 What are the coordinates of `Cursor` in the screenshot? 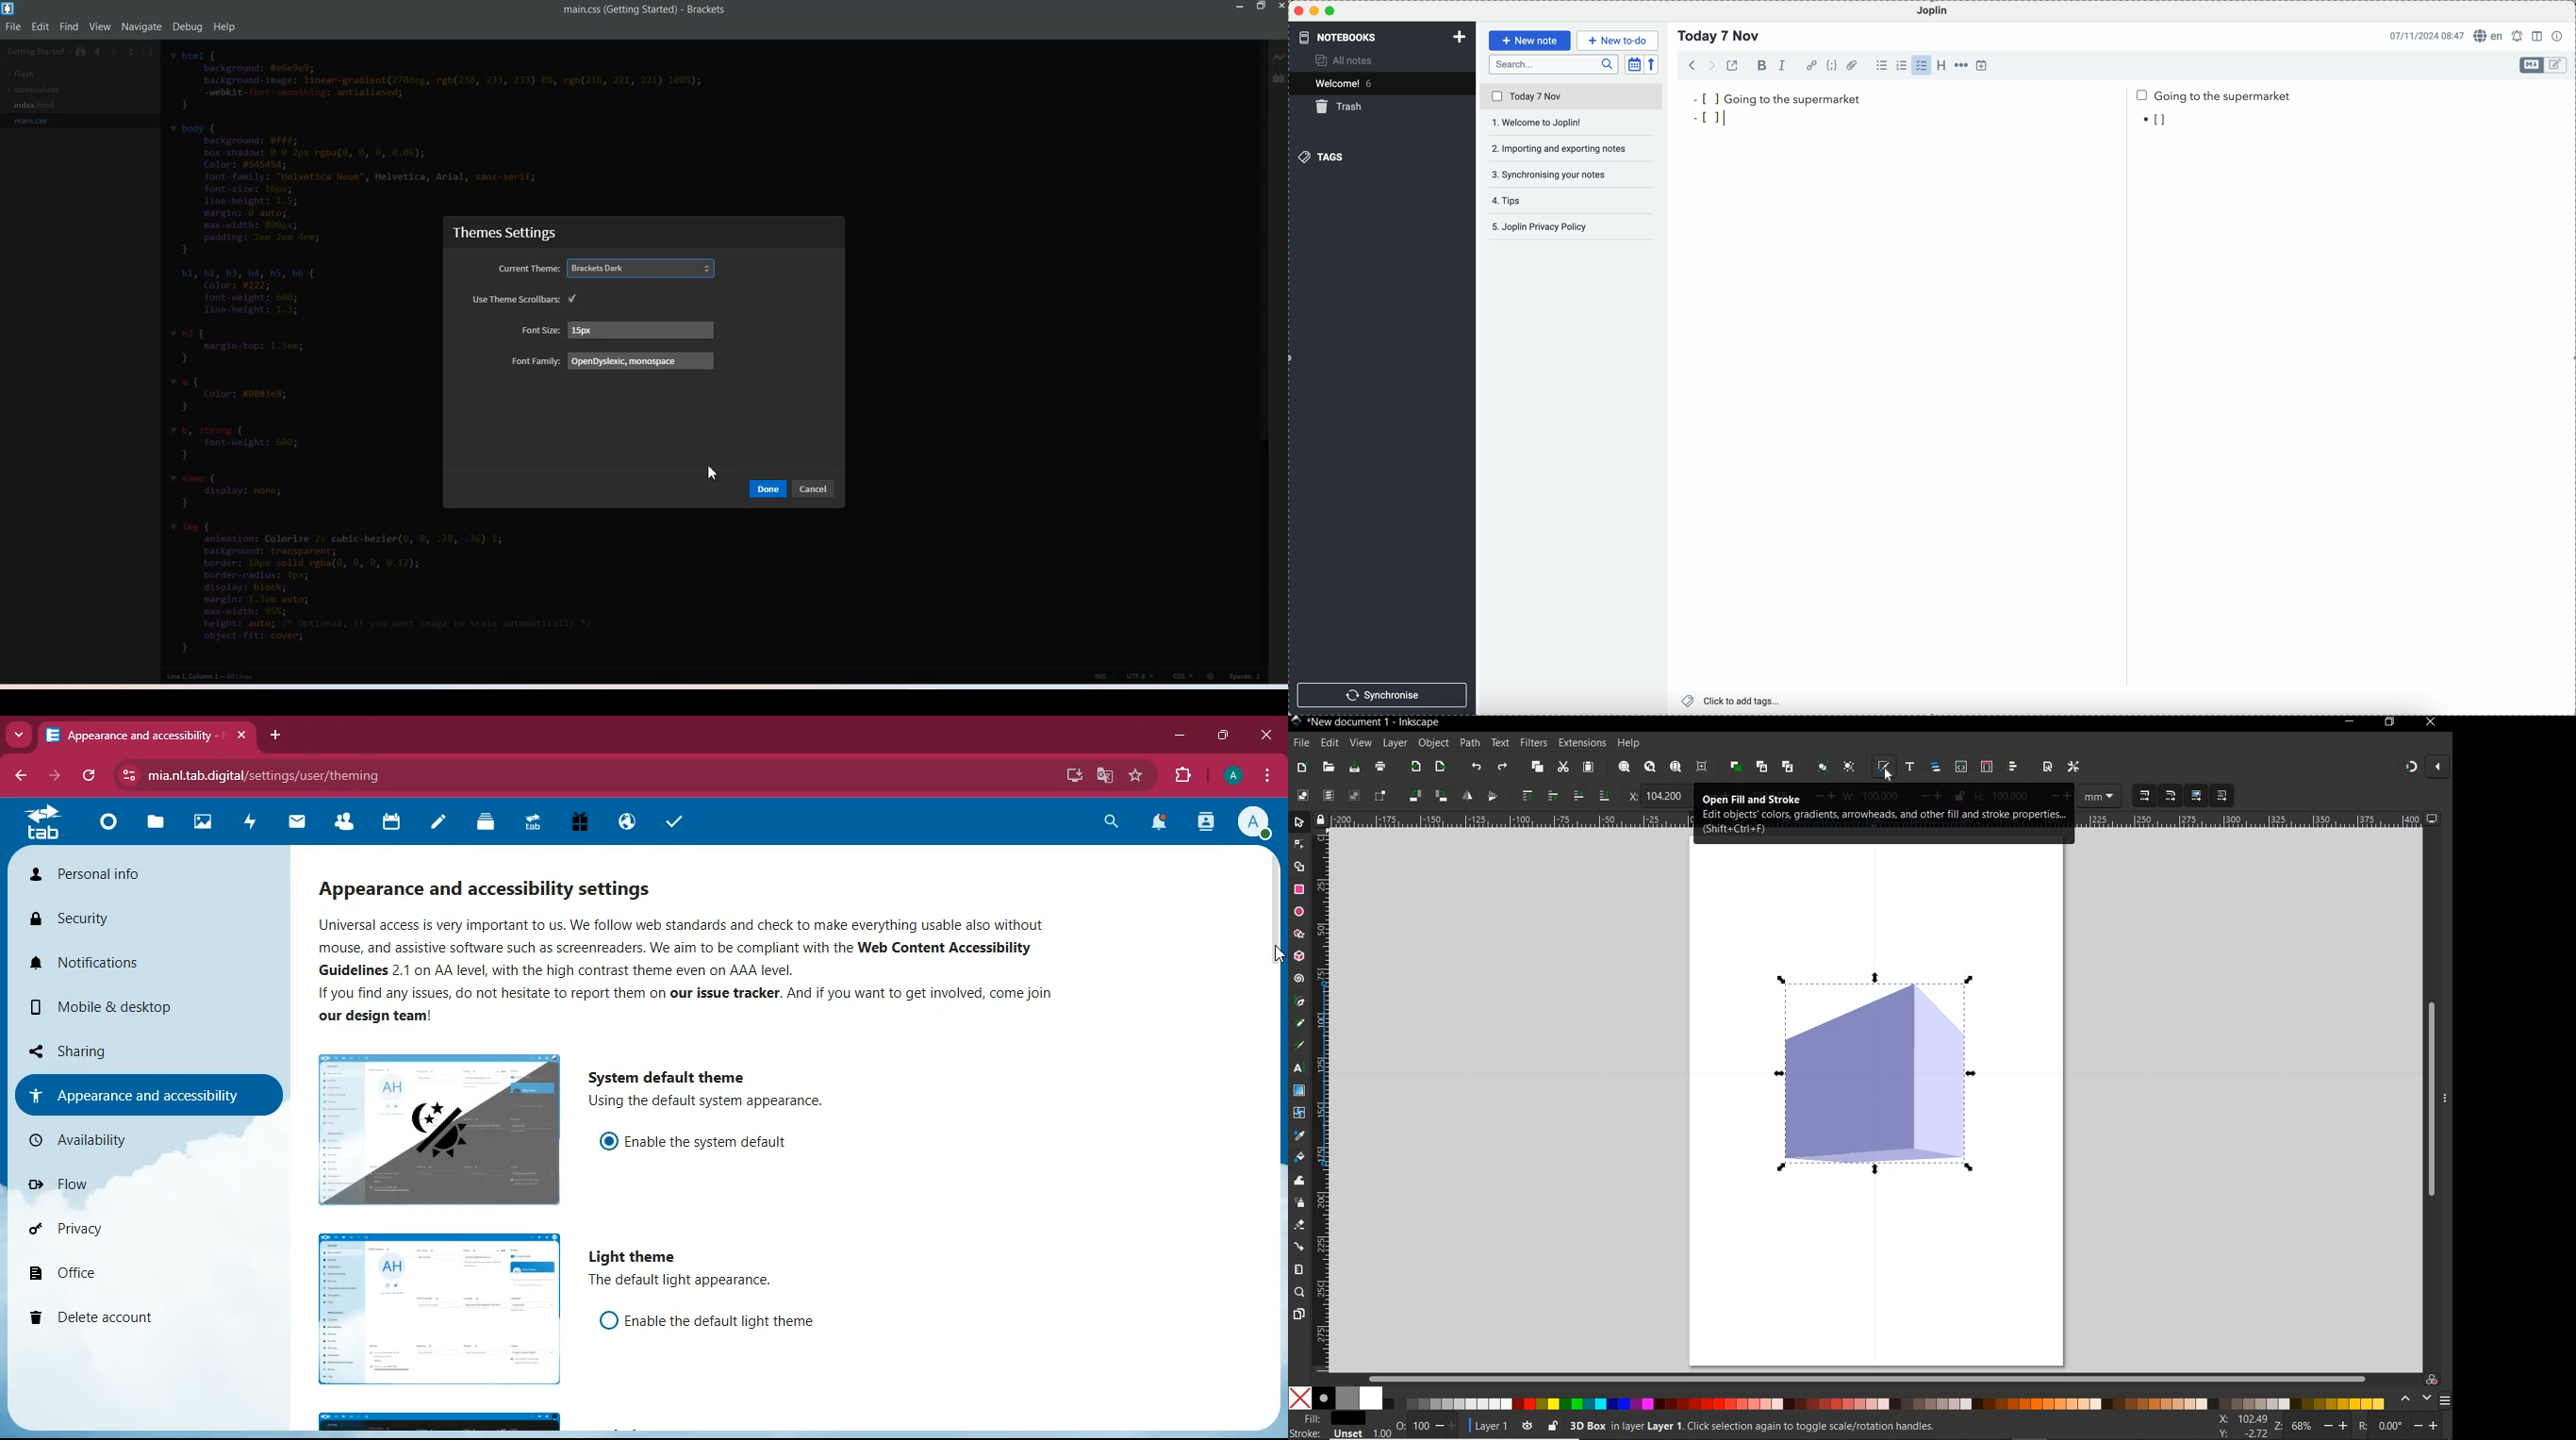 It's located at (718, 465).